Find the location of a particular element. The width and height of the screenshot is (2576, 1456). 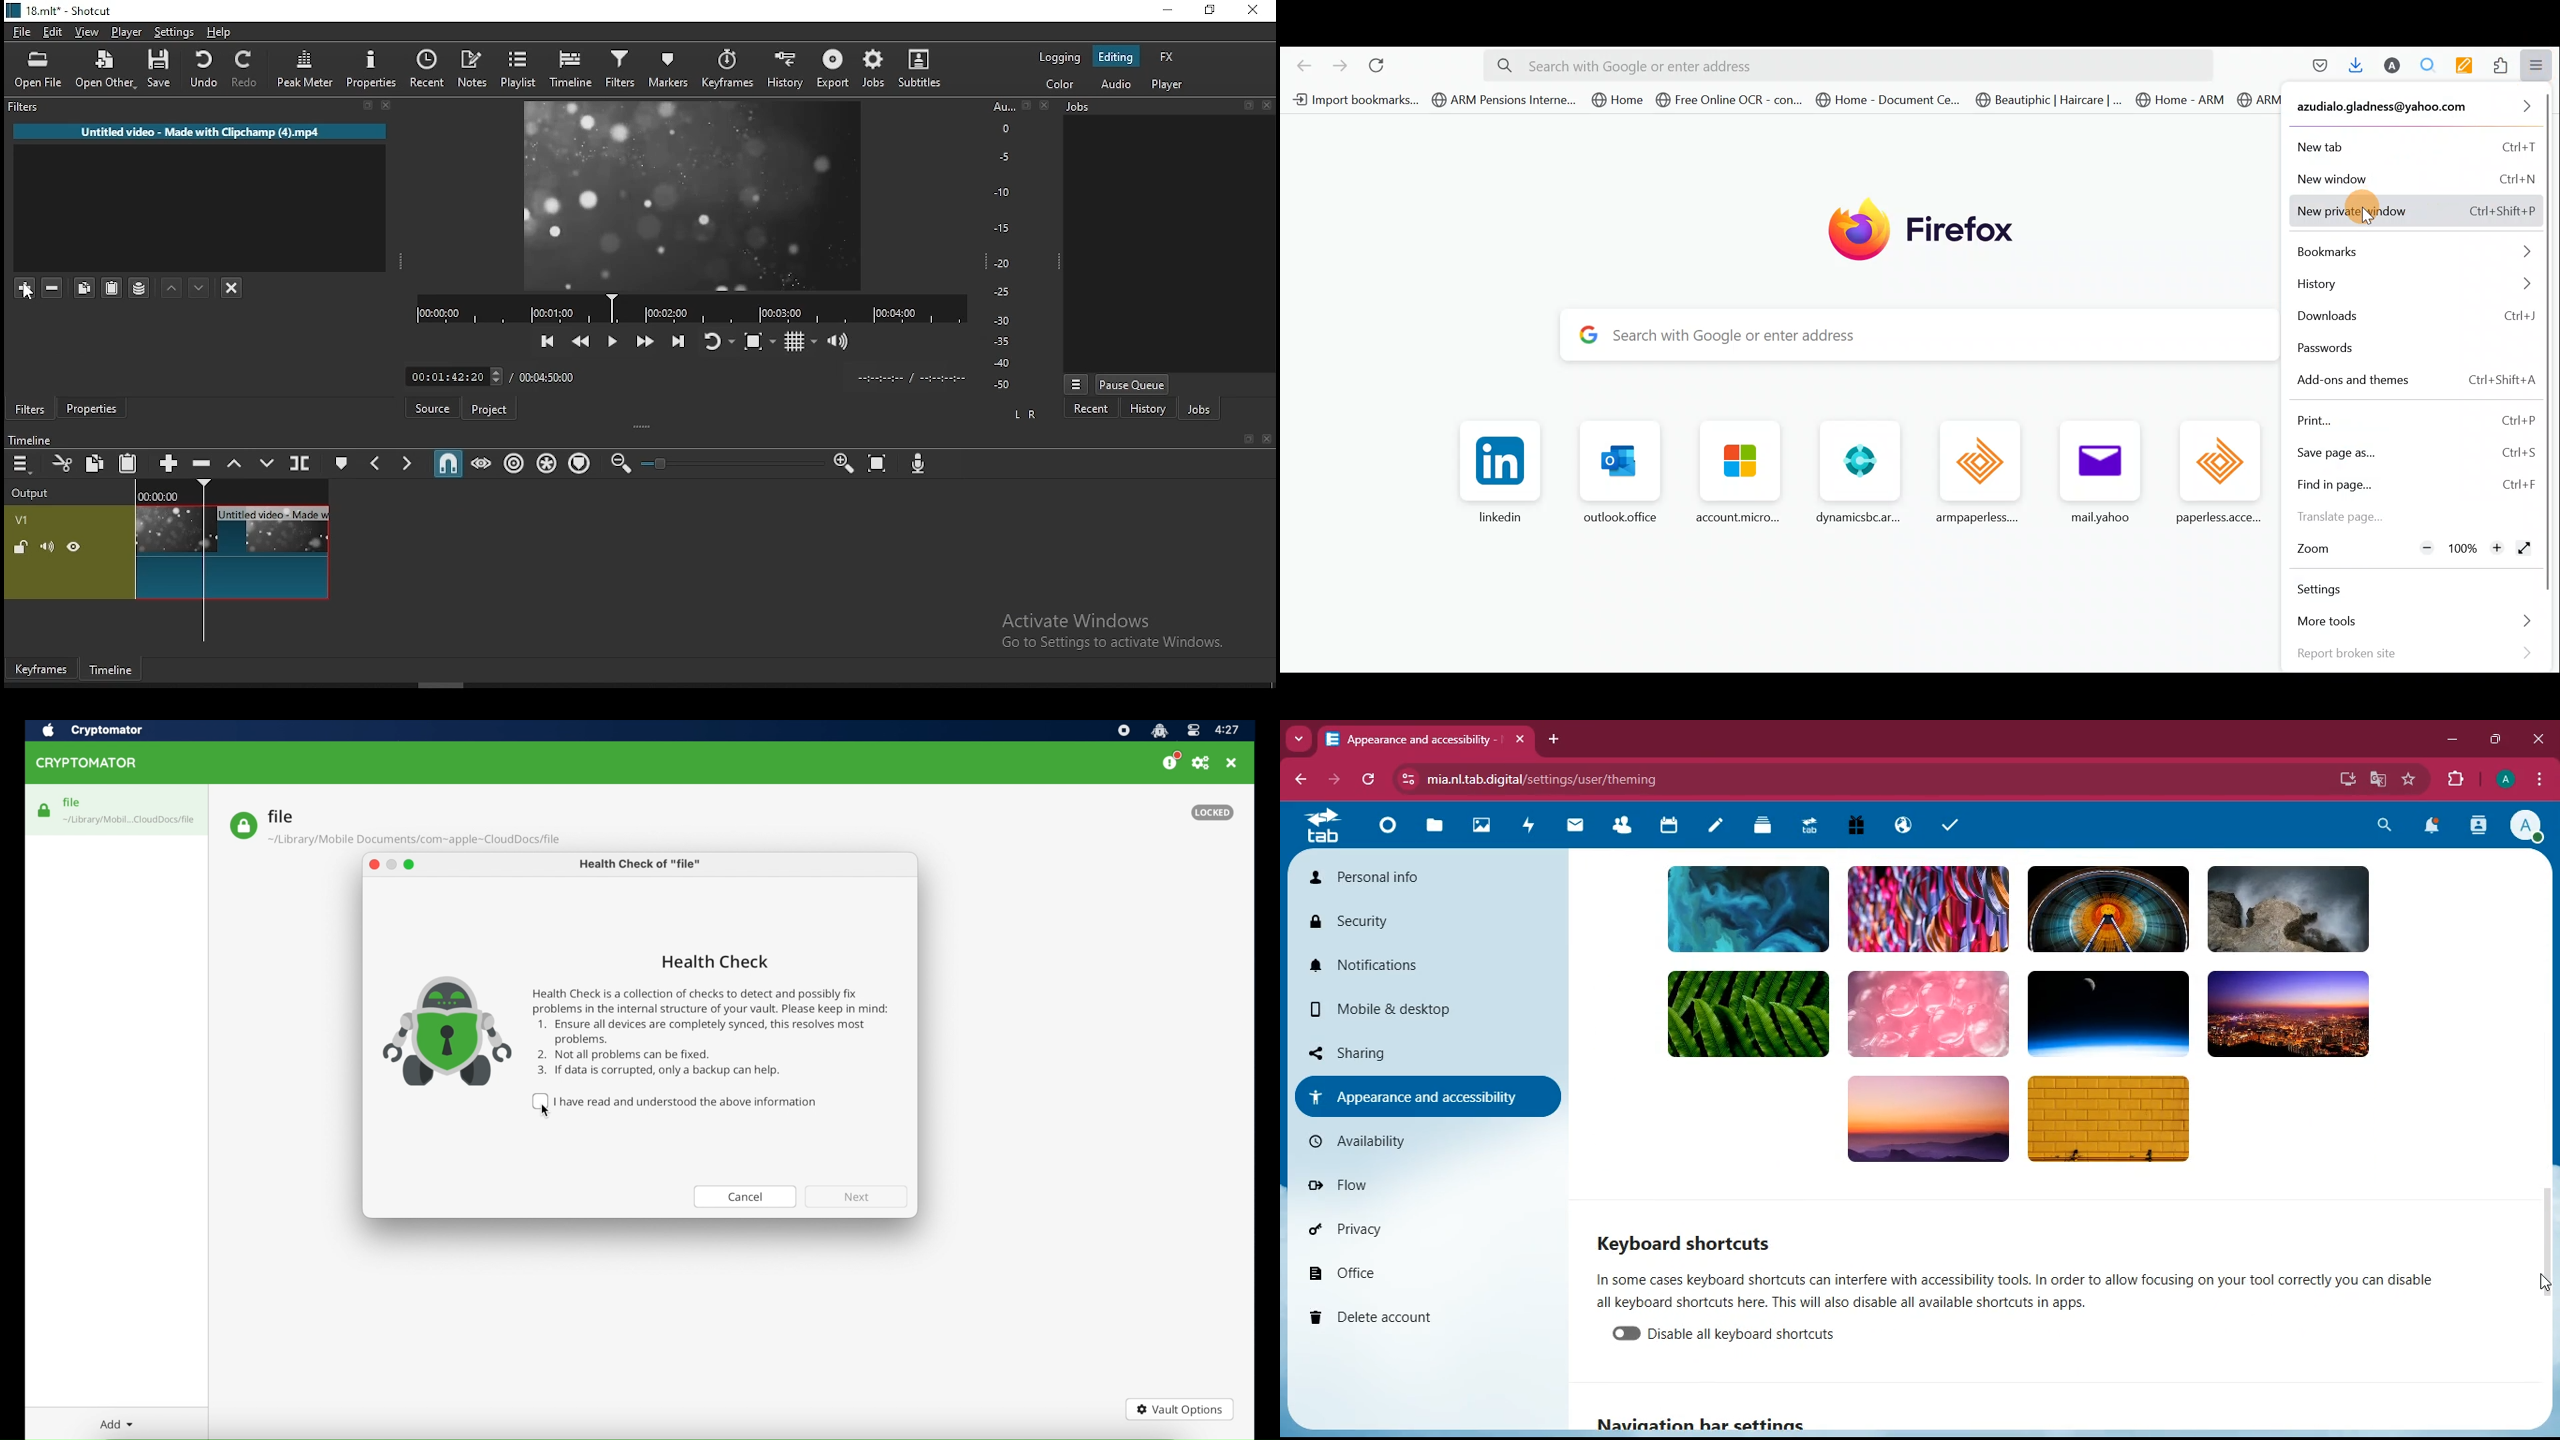

Audio Level is located at coordinates (1009, 246).